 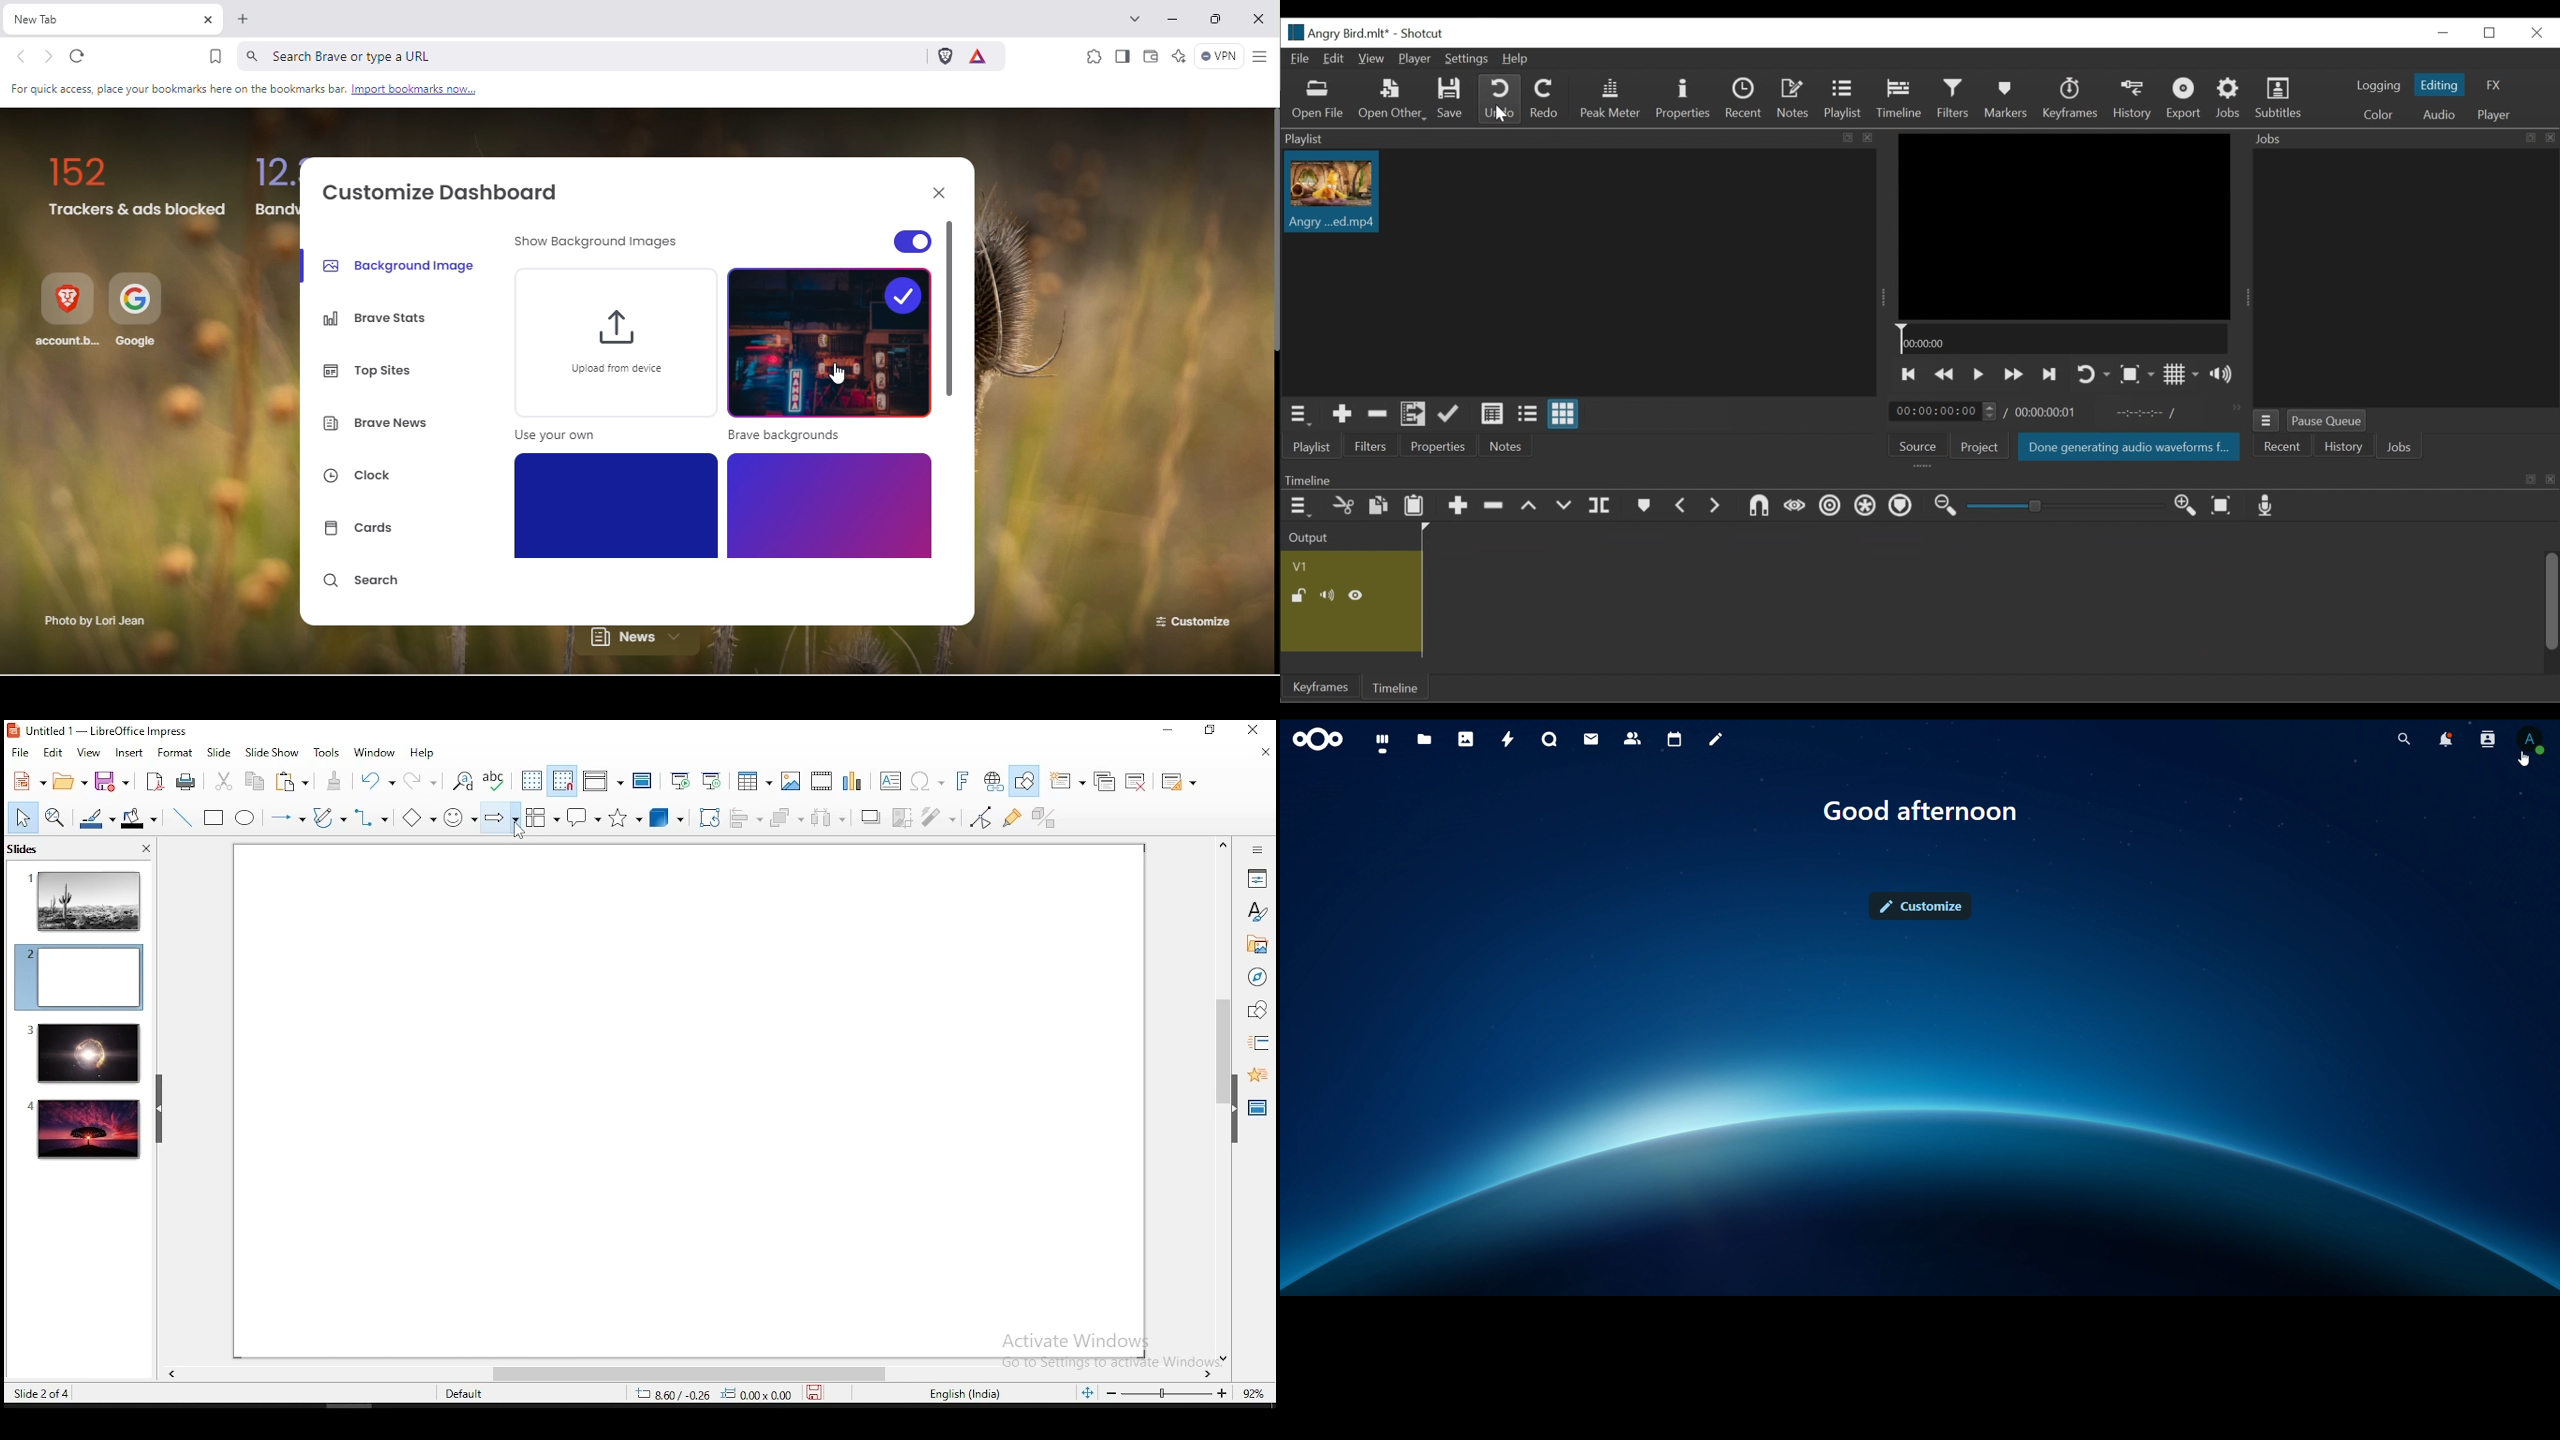 I want to click on fontwork text, so click(x=961, y=782).